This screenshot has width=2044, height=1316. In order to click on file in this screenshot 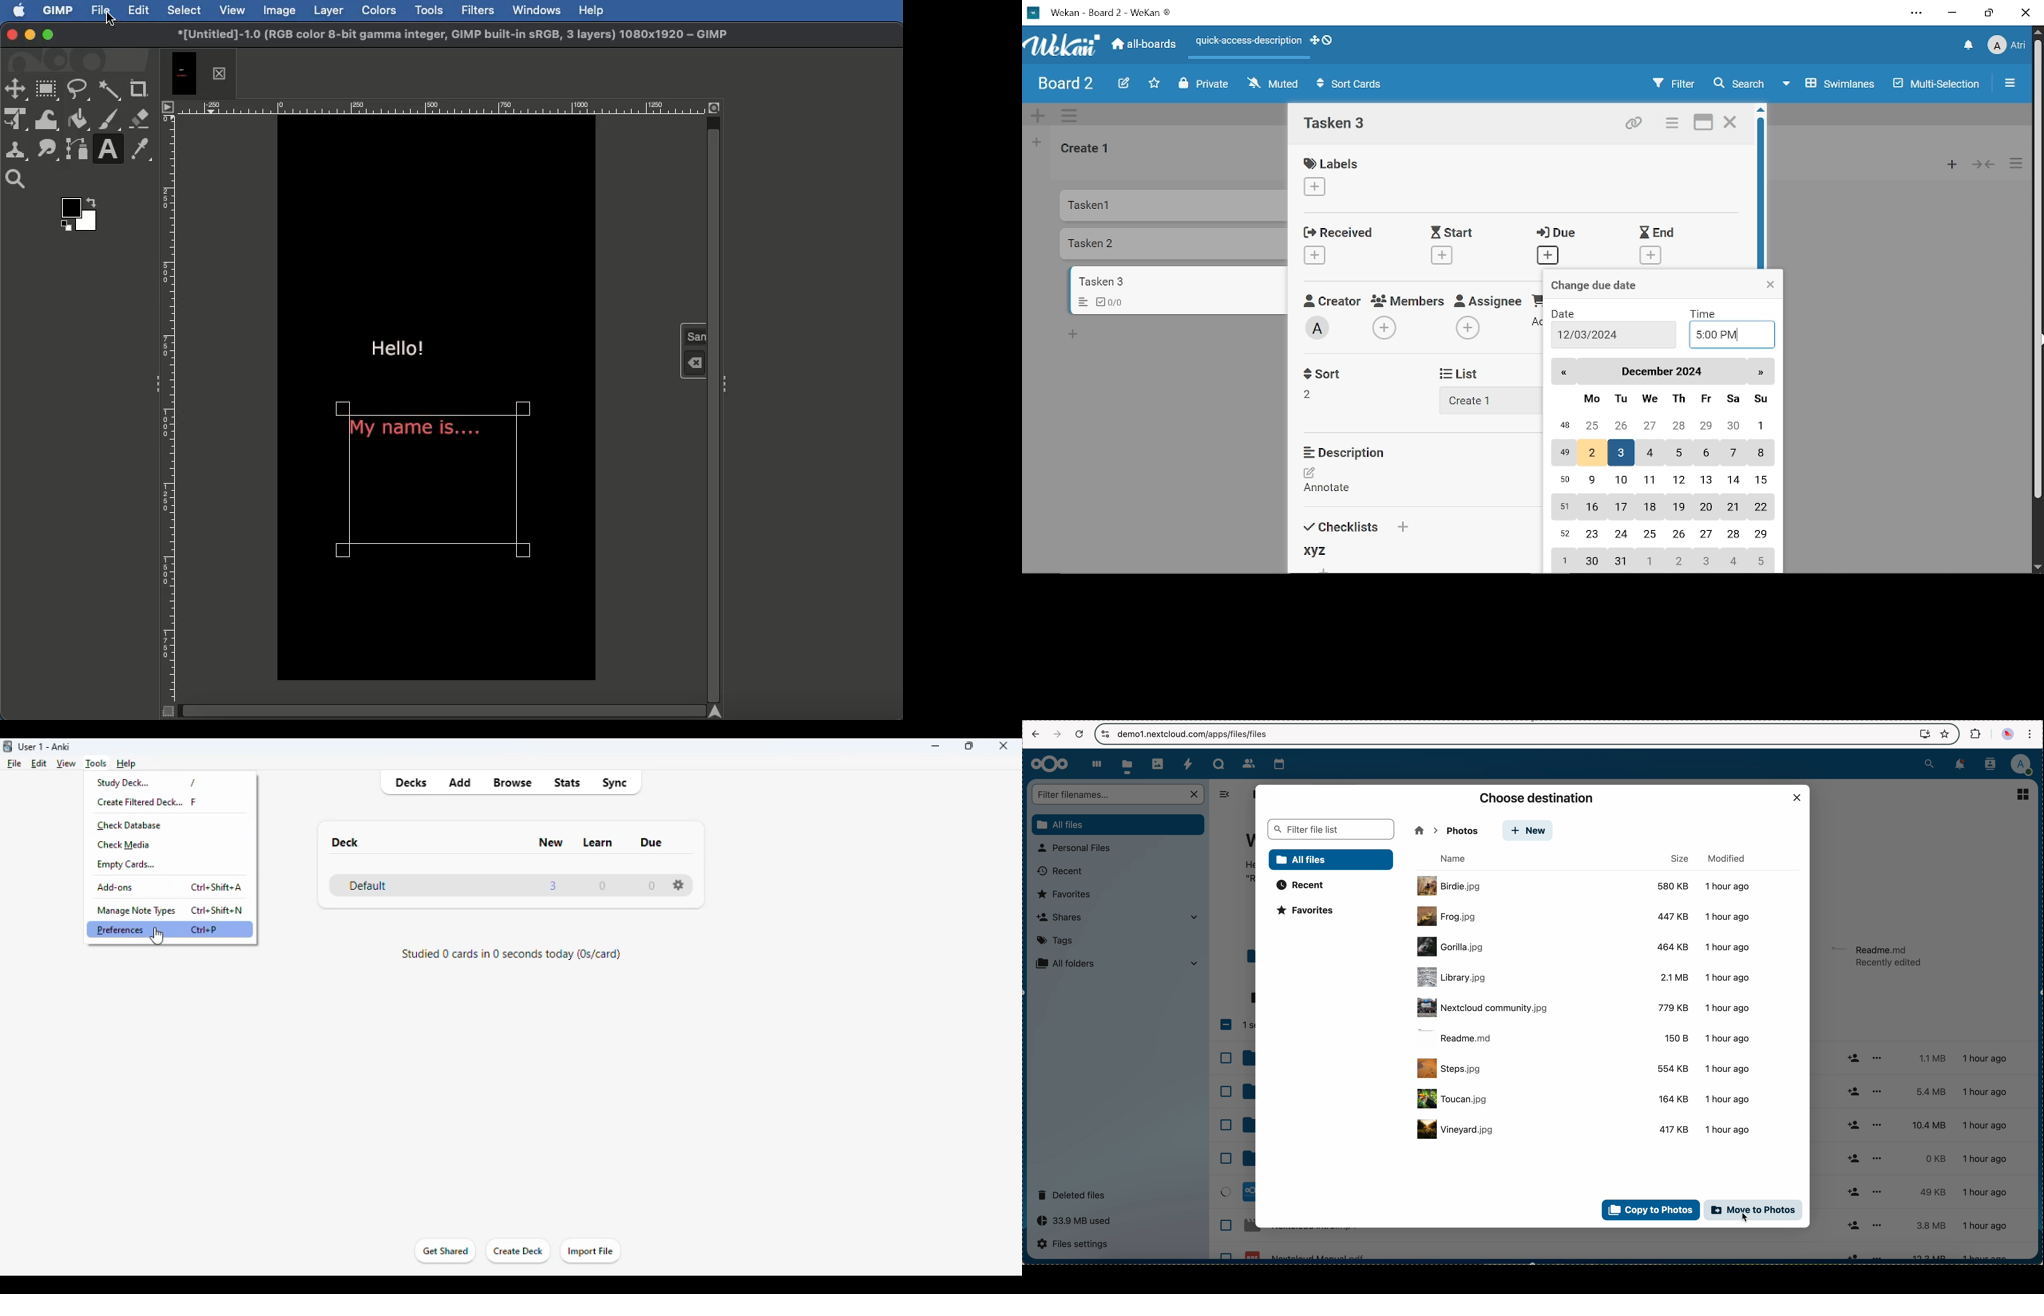, I will do `click(1587, 1008)`.